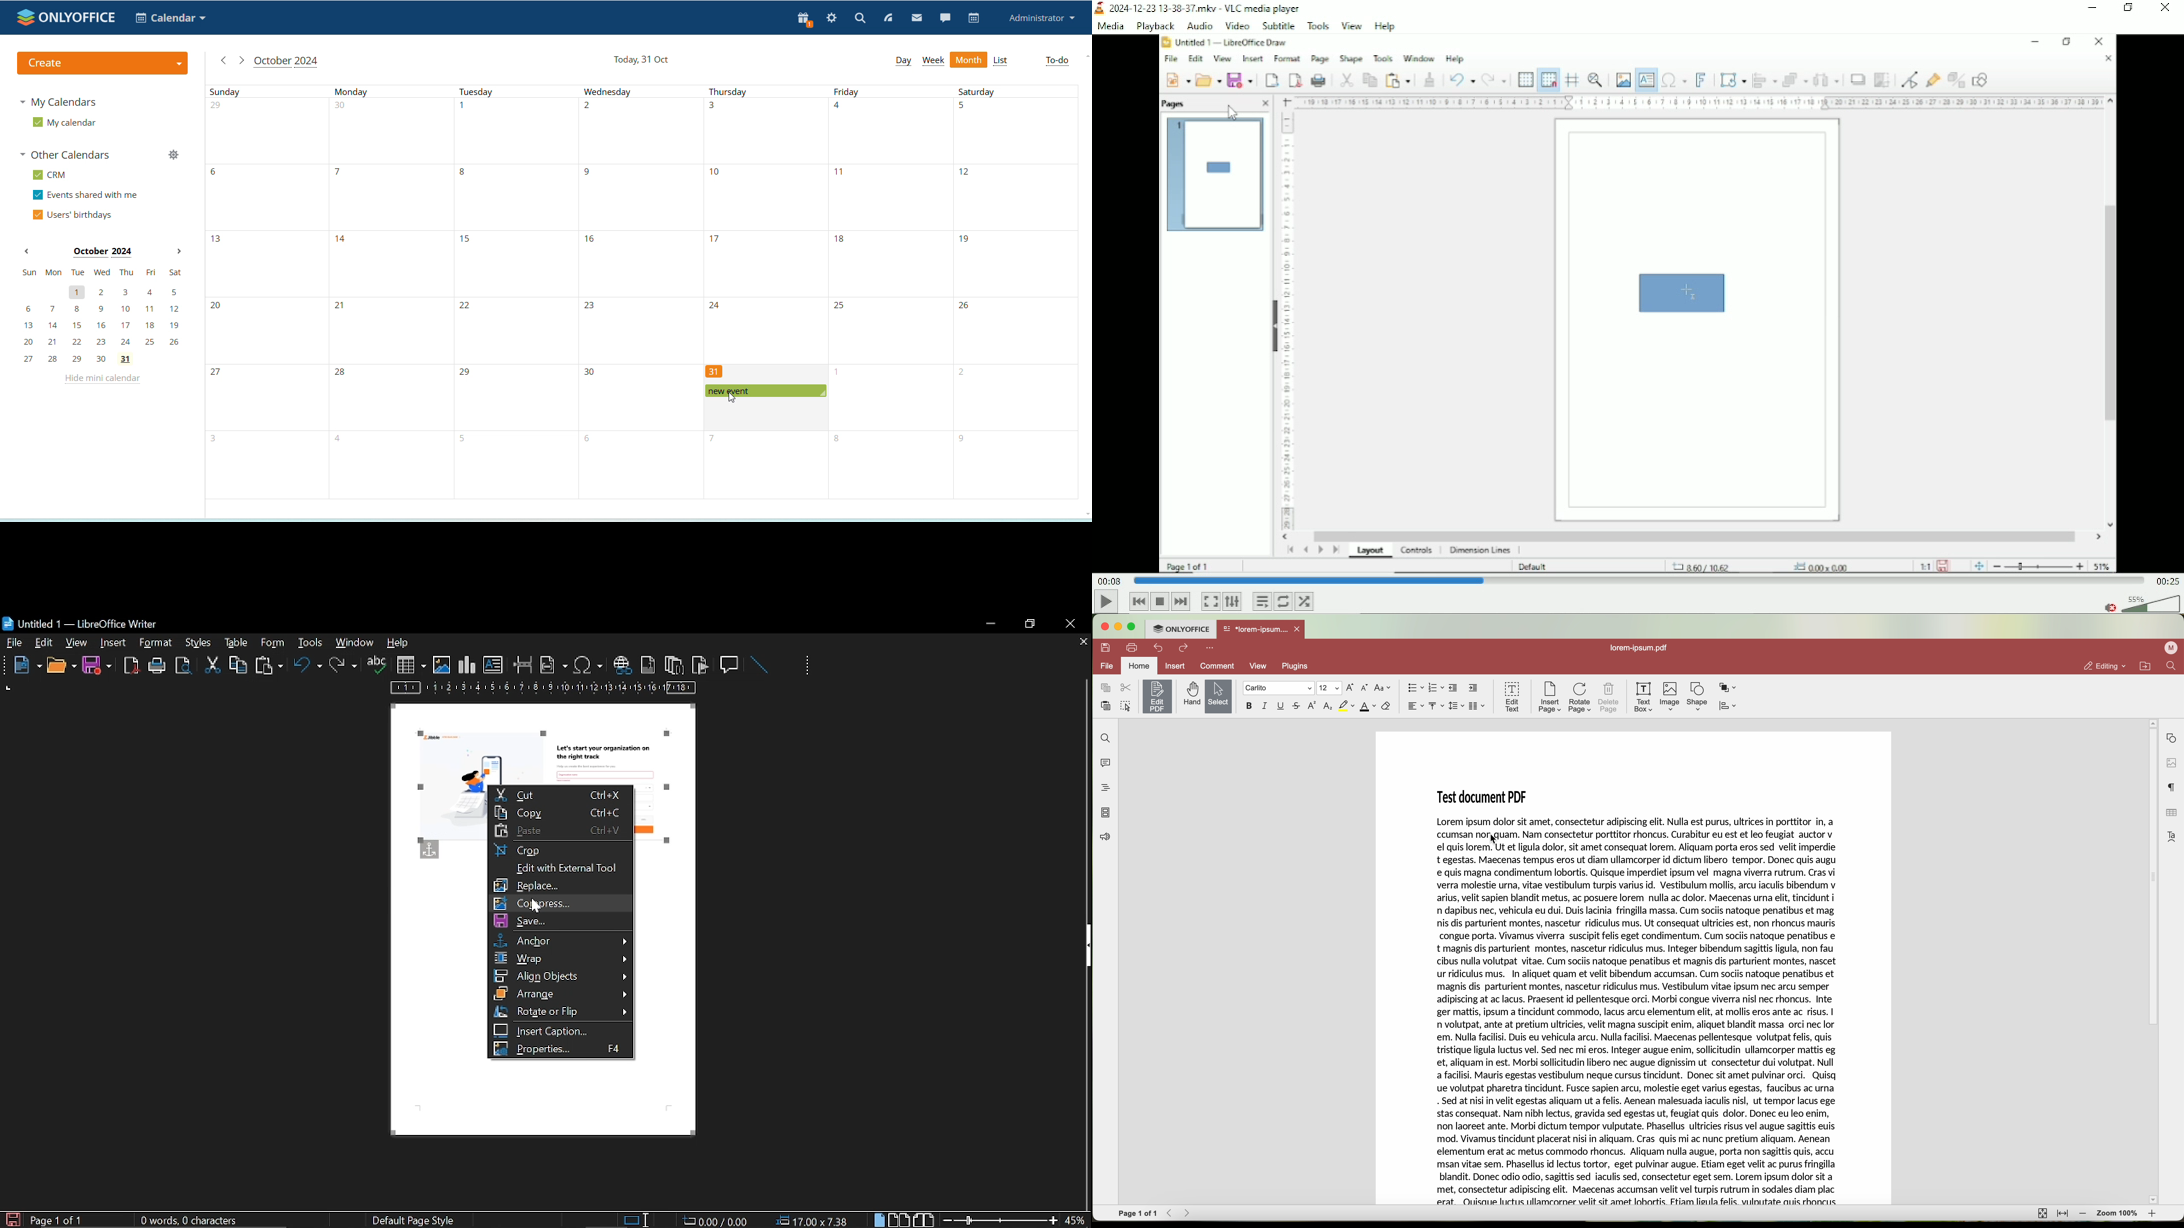 This screenshot has width=2184, height=1232. Describe the element at coordinates (2154, 1215) in the screenshot. I see `zoom in` at that location.